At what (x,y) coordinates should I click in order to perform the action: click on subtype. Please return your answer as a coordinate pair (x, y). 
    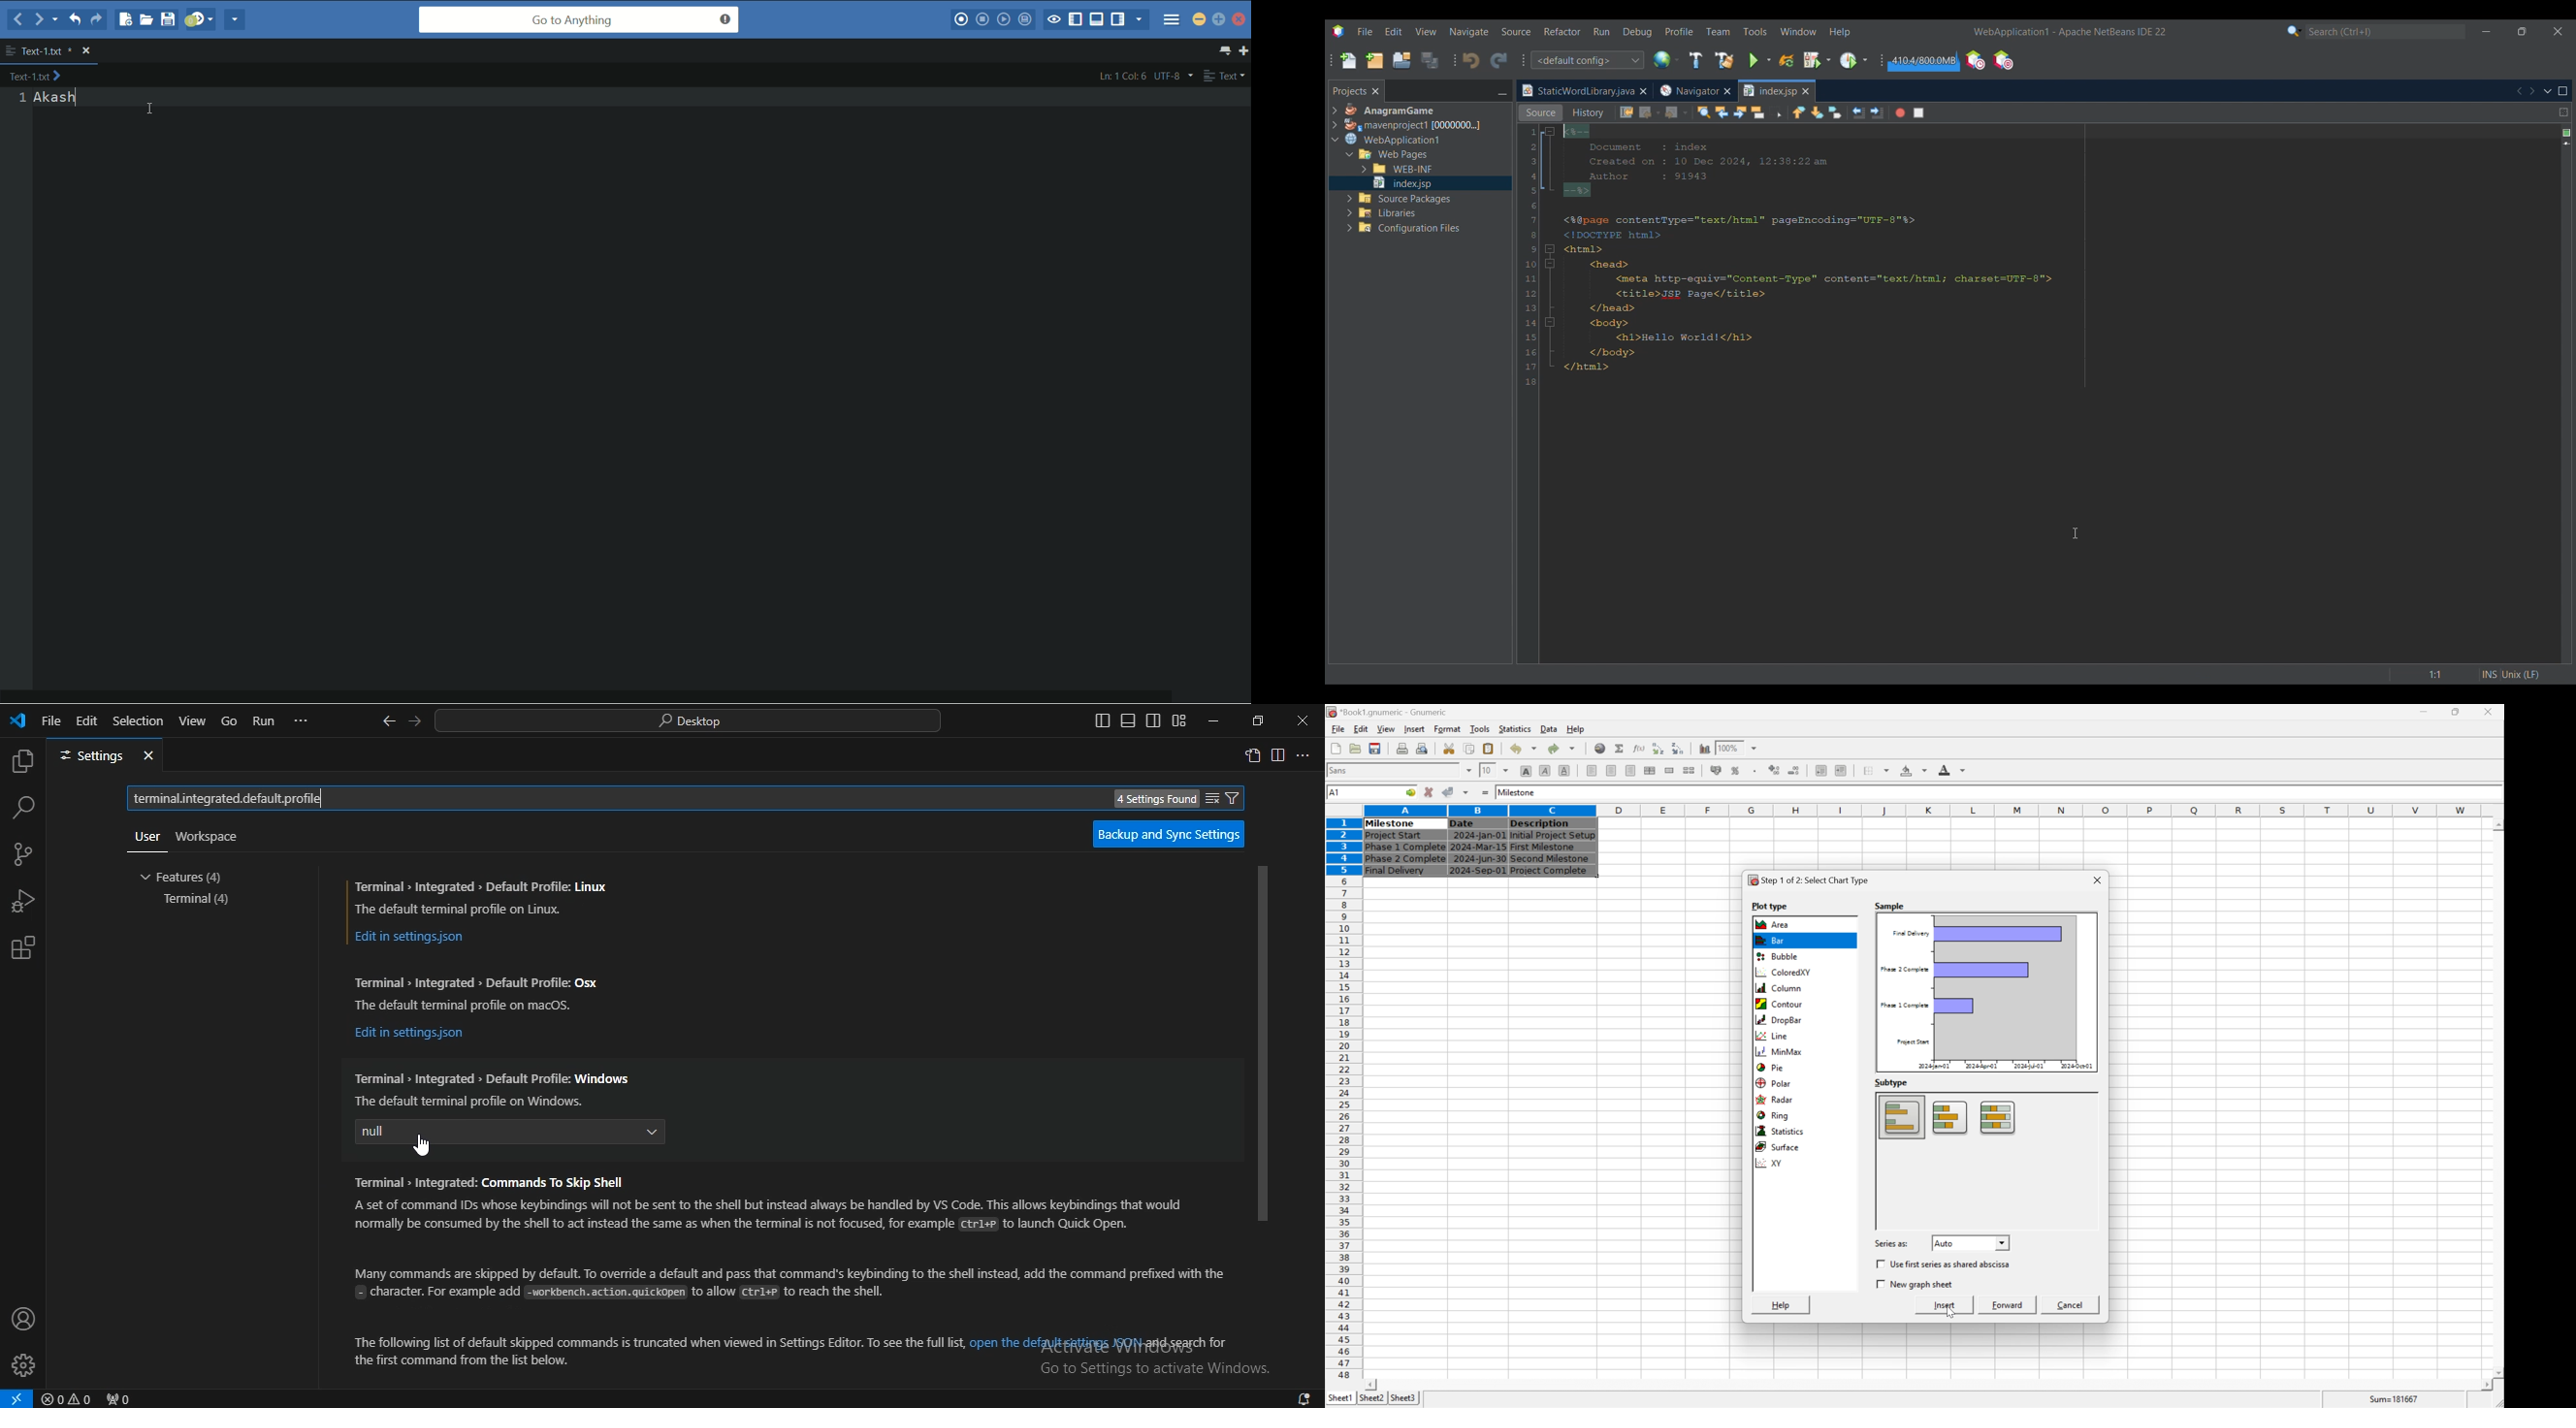
    Looking at the image, I should click on (1892, 1083).